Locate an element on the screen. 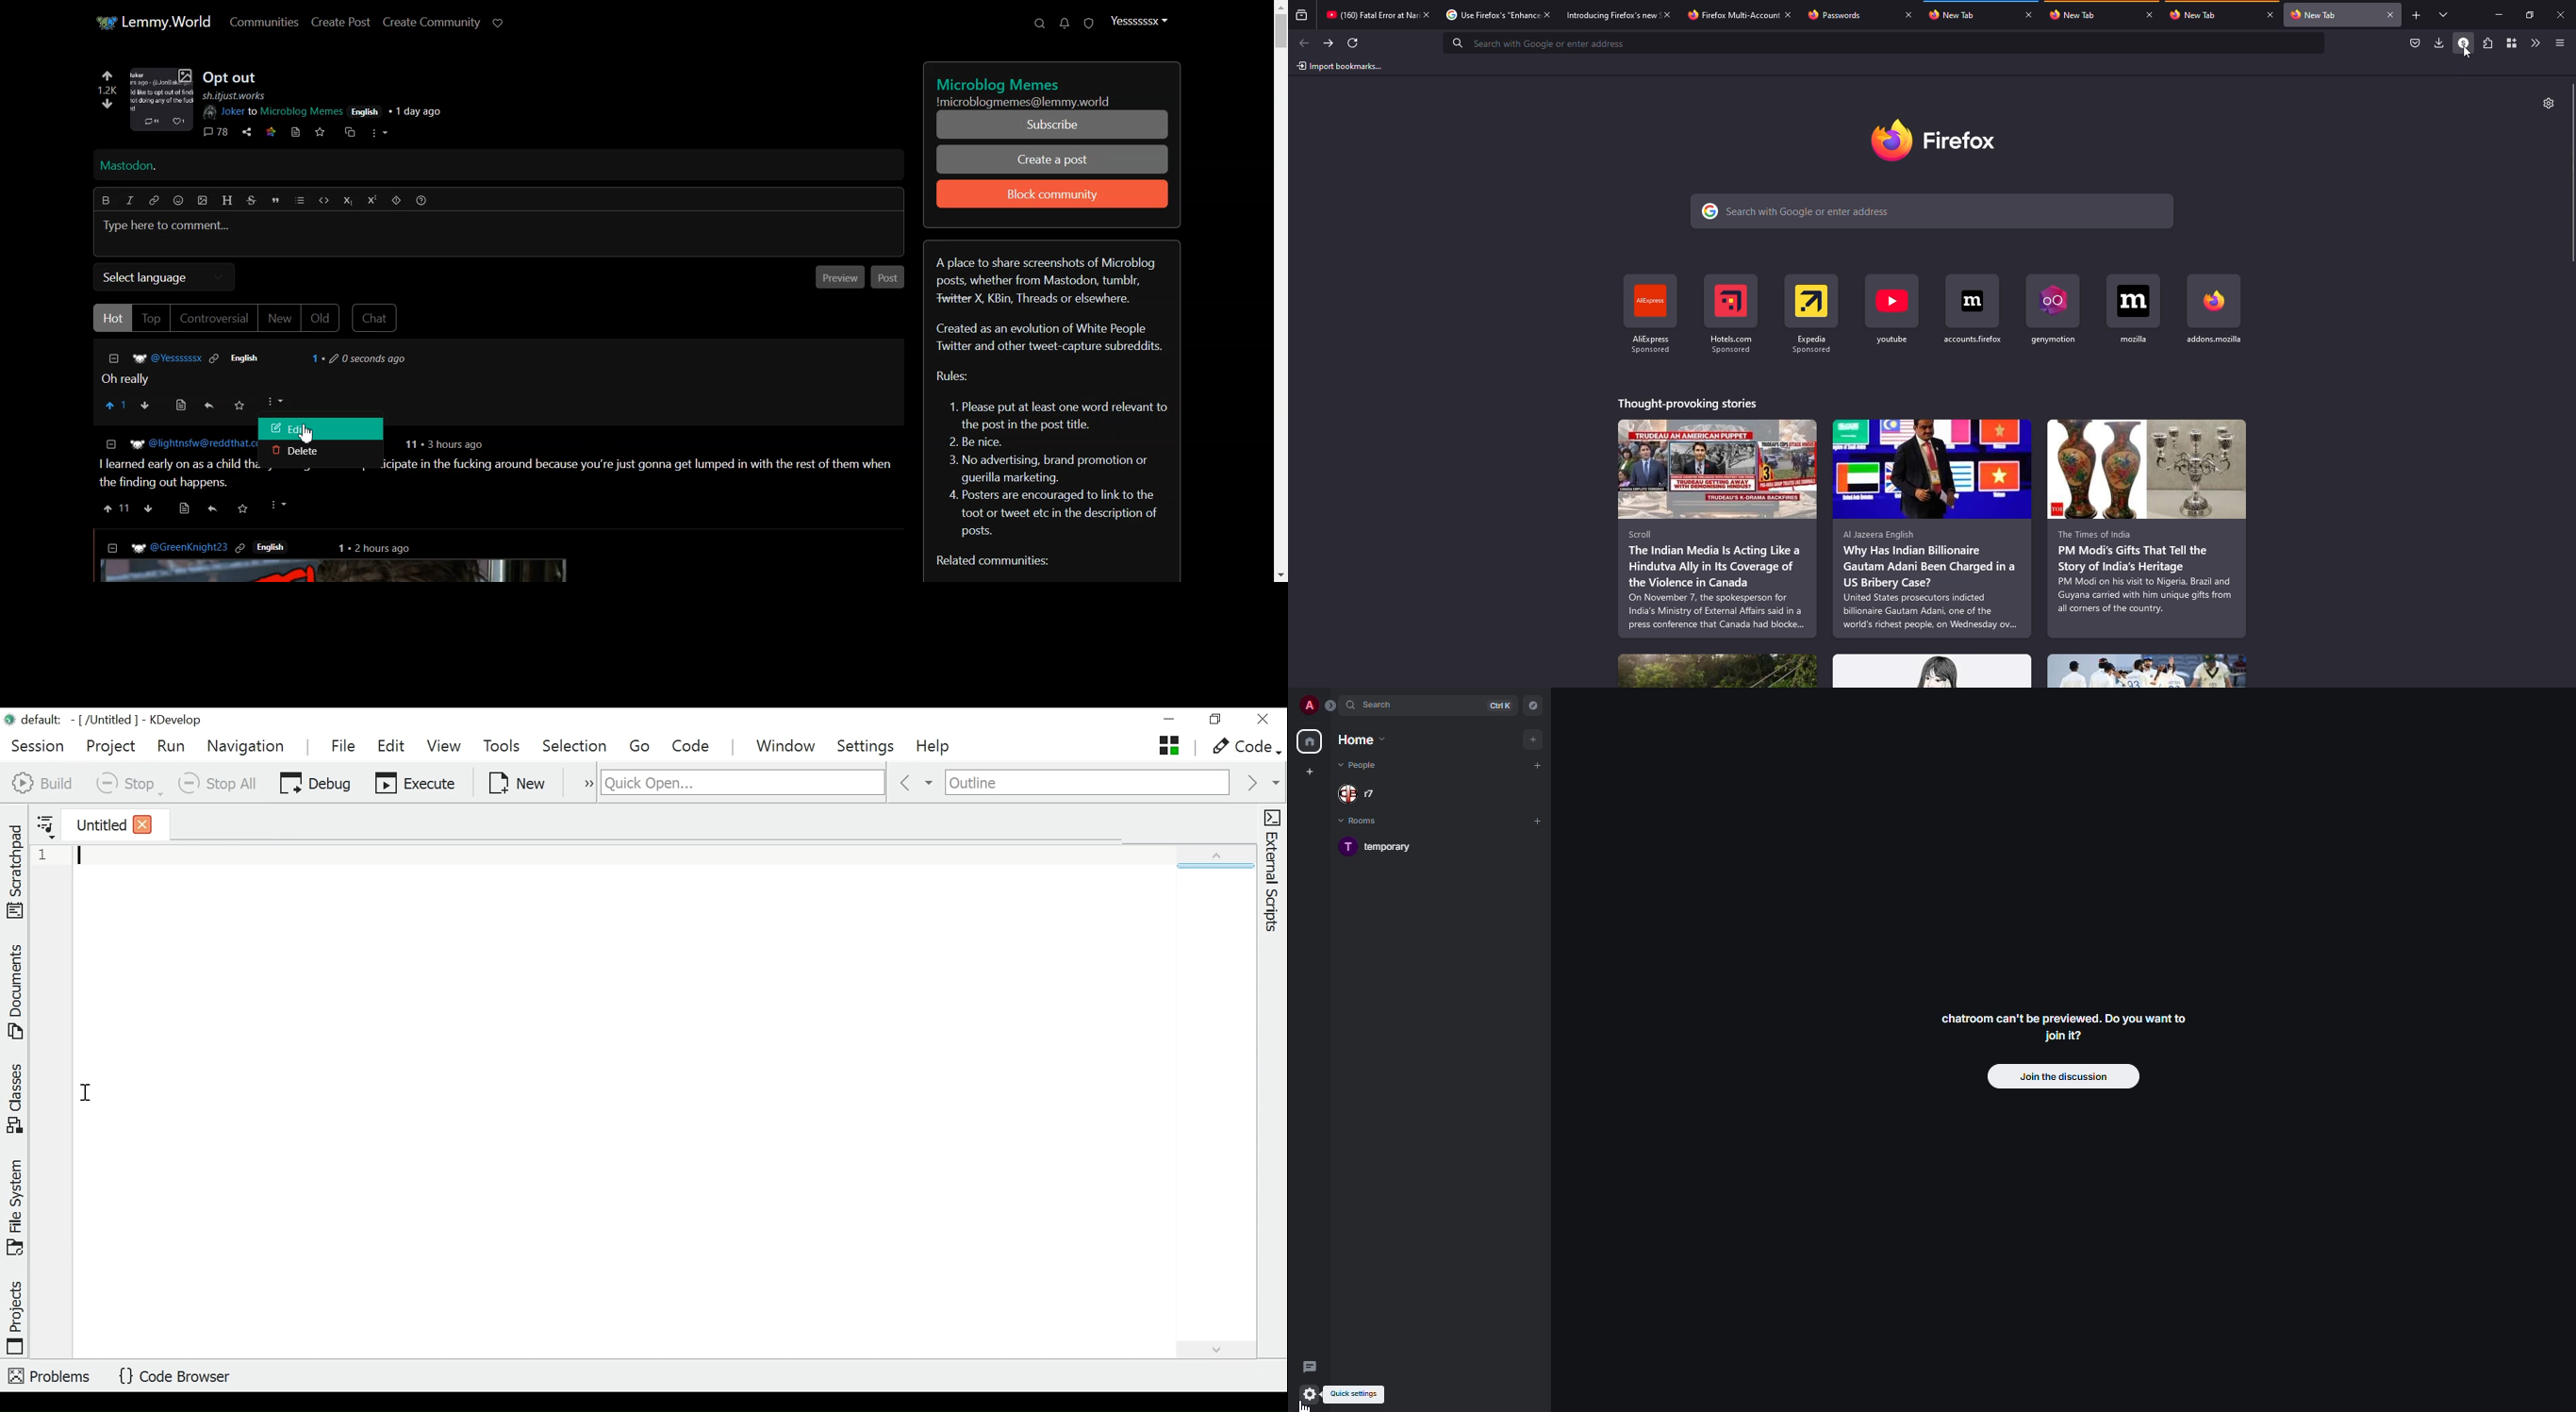 This screenshot has height=1428, width=2576. Hot is located at coordinates (111, 317).